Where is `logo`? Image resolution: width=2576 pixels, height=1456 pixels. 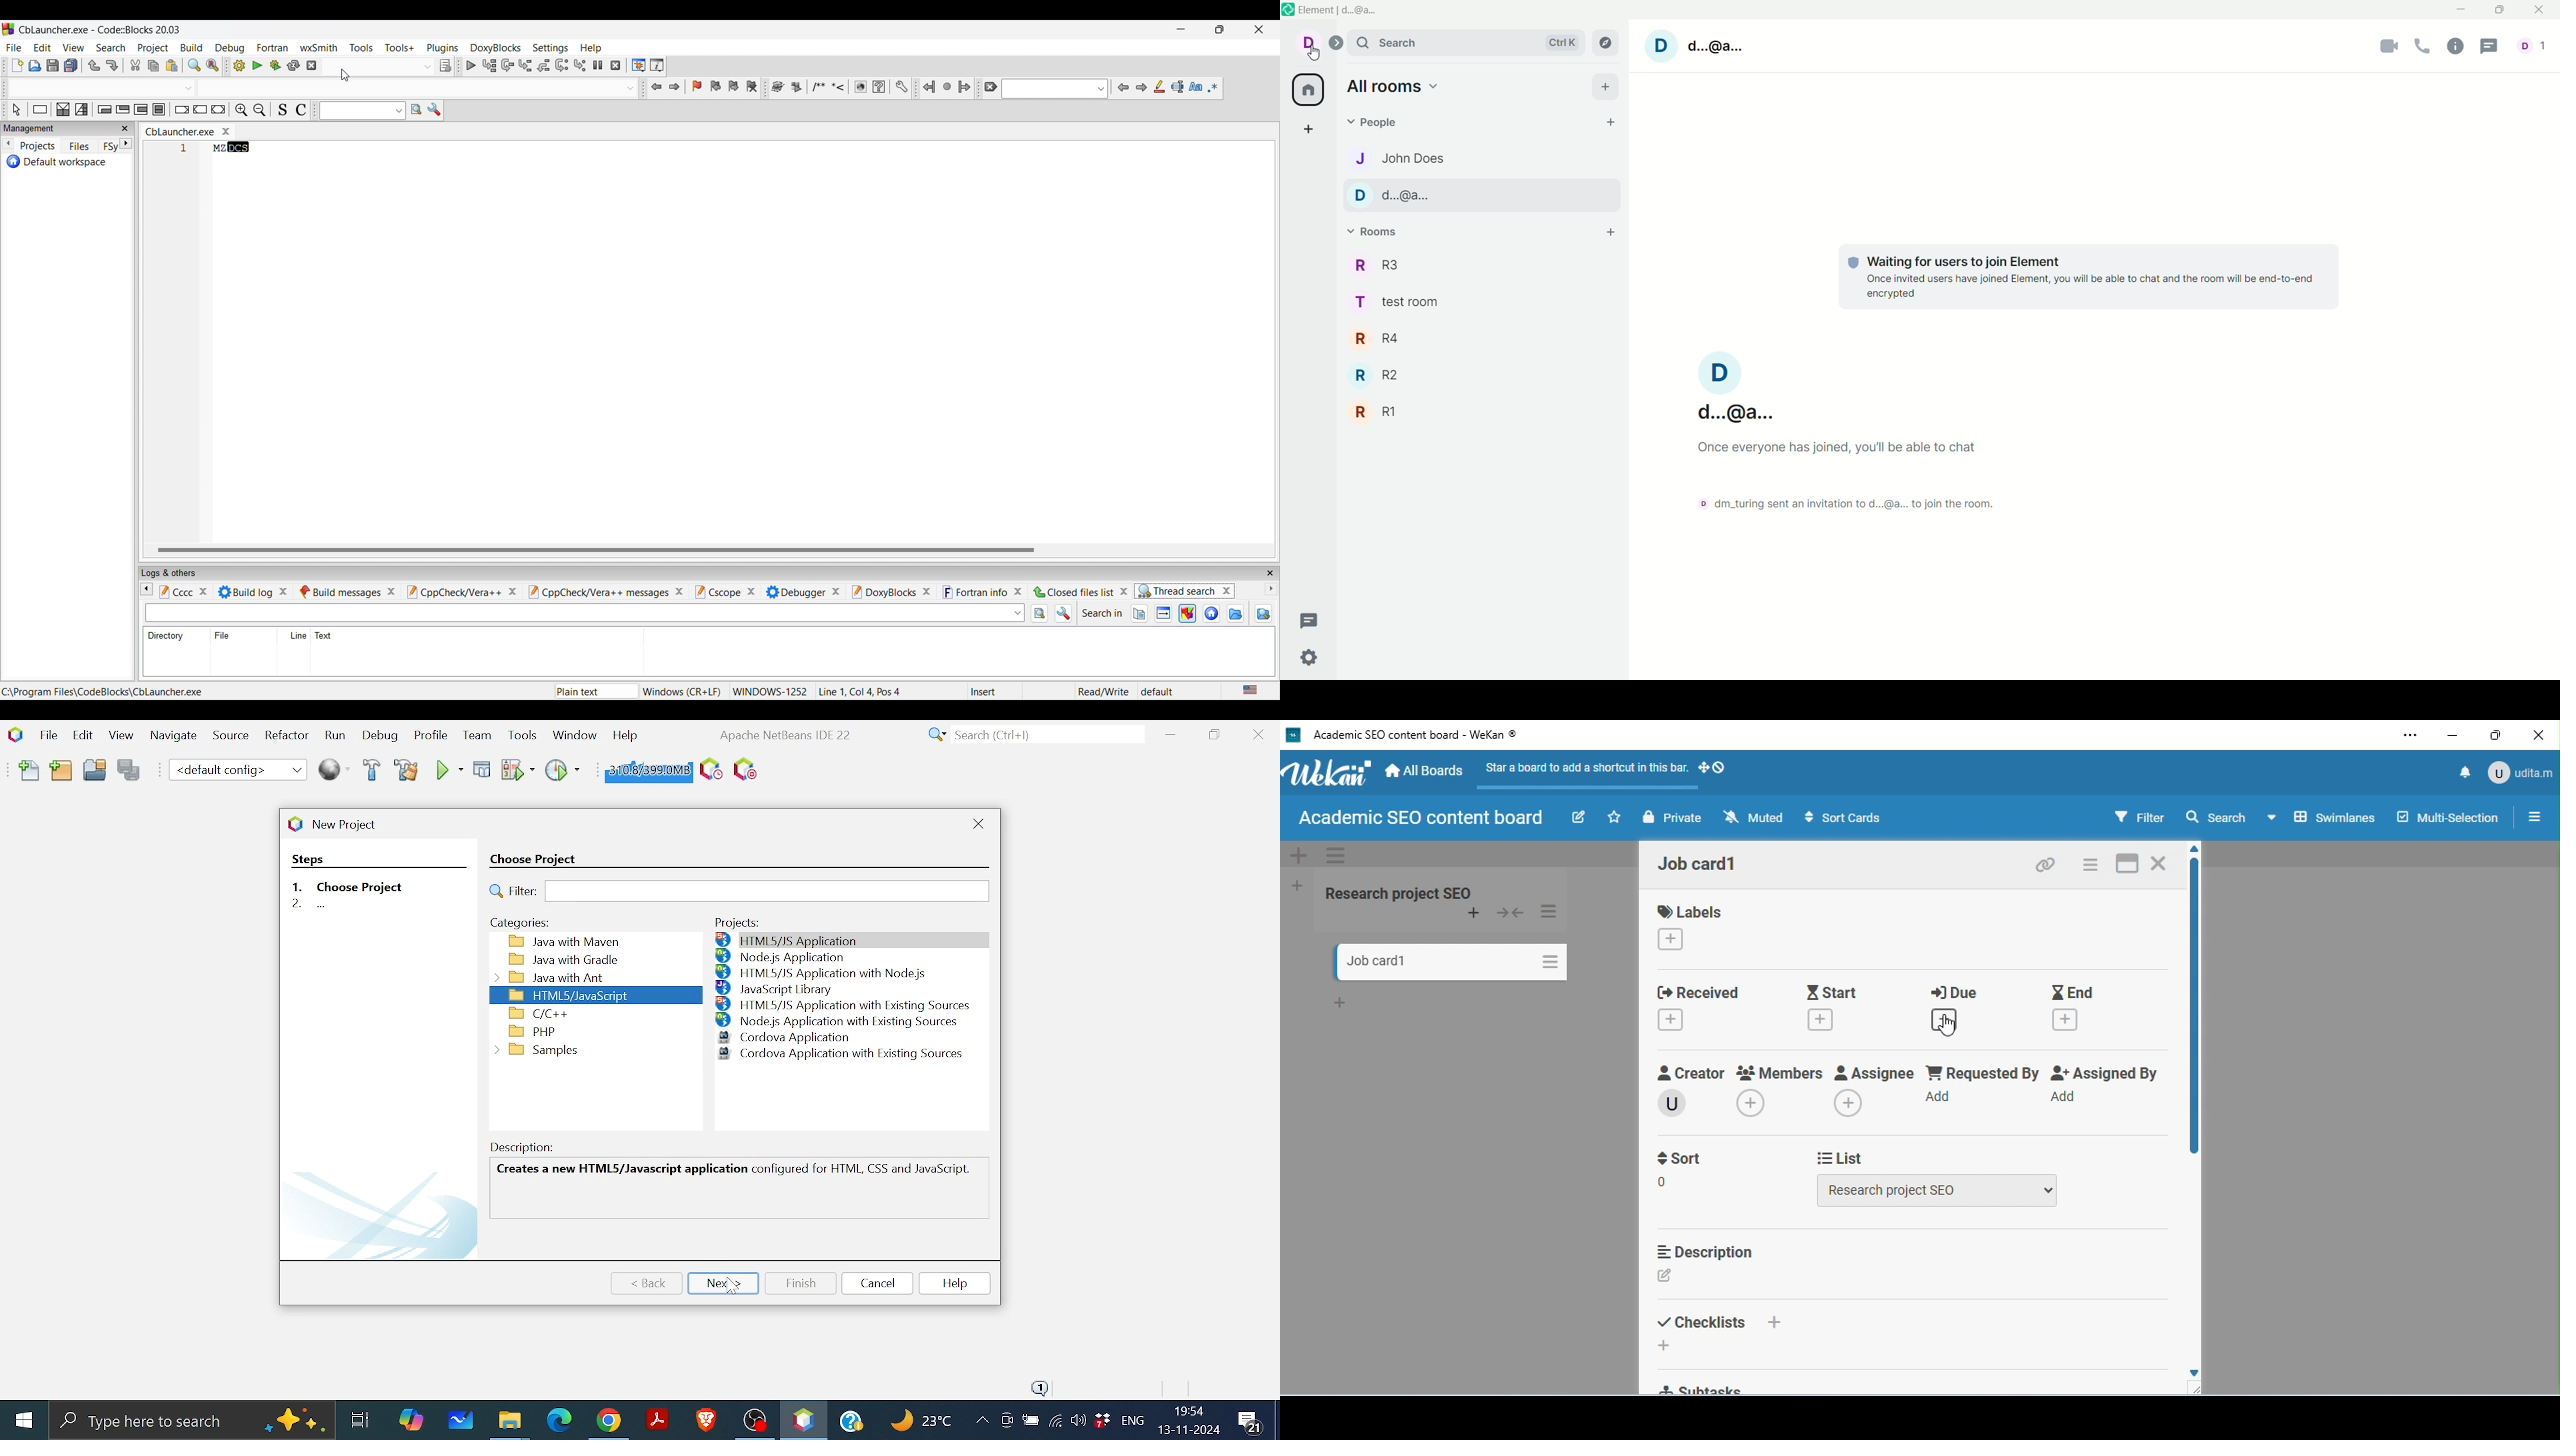
logo is located at coordinates (1289, 11).